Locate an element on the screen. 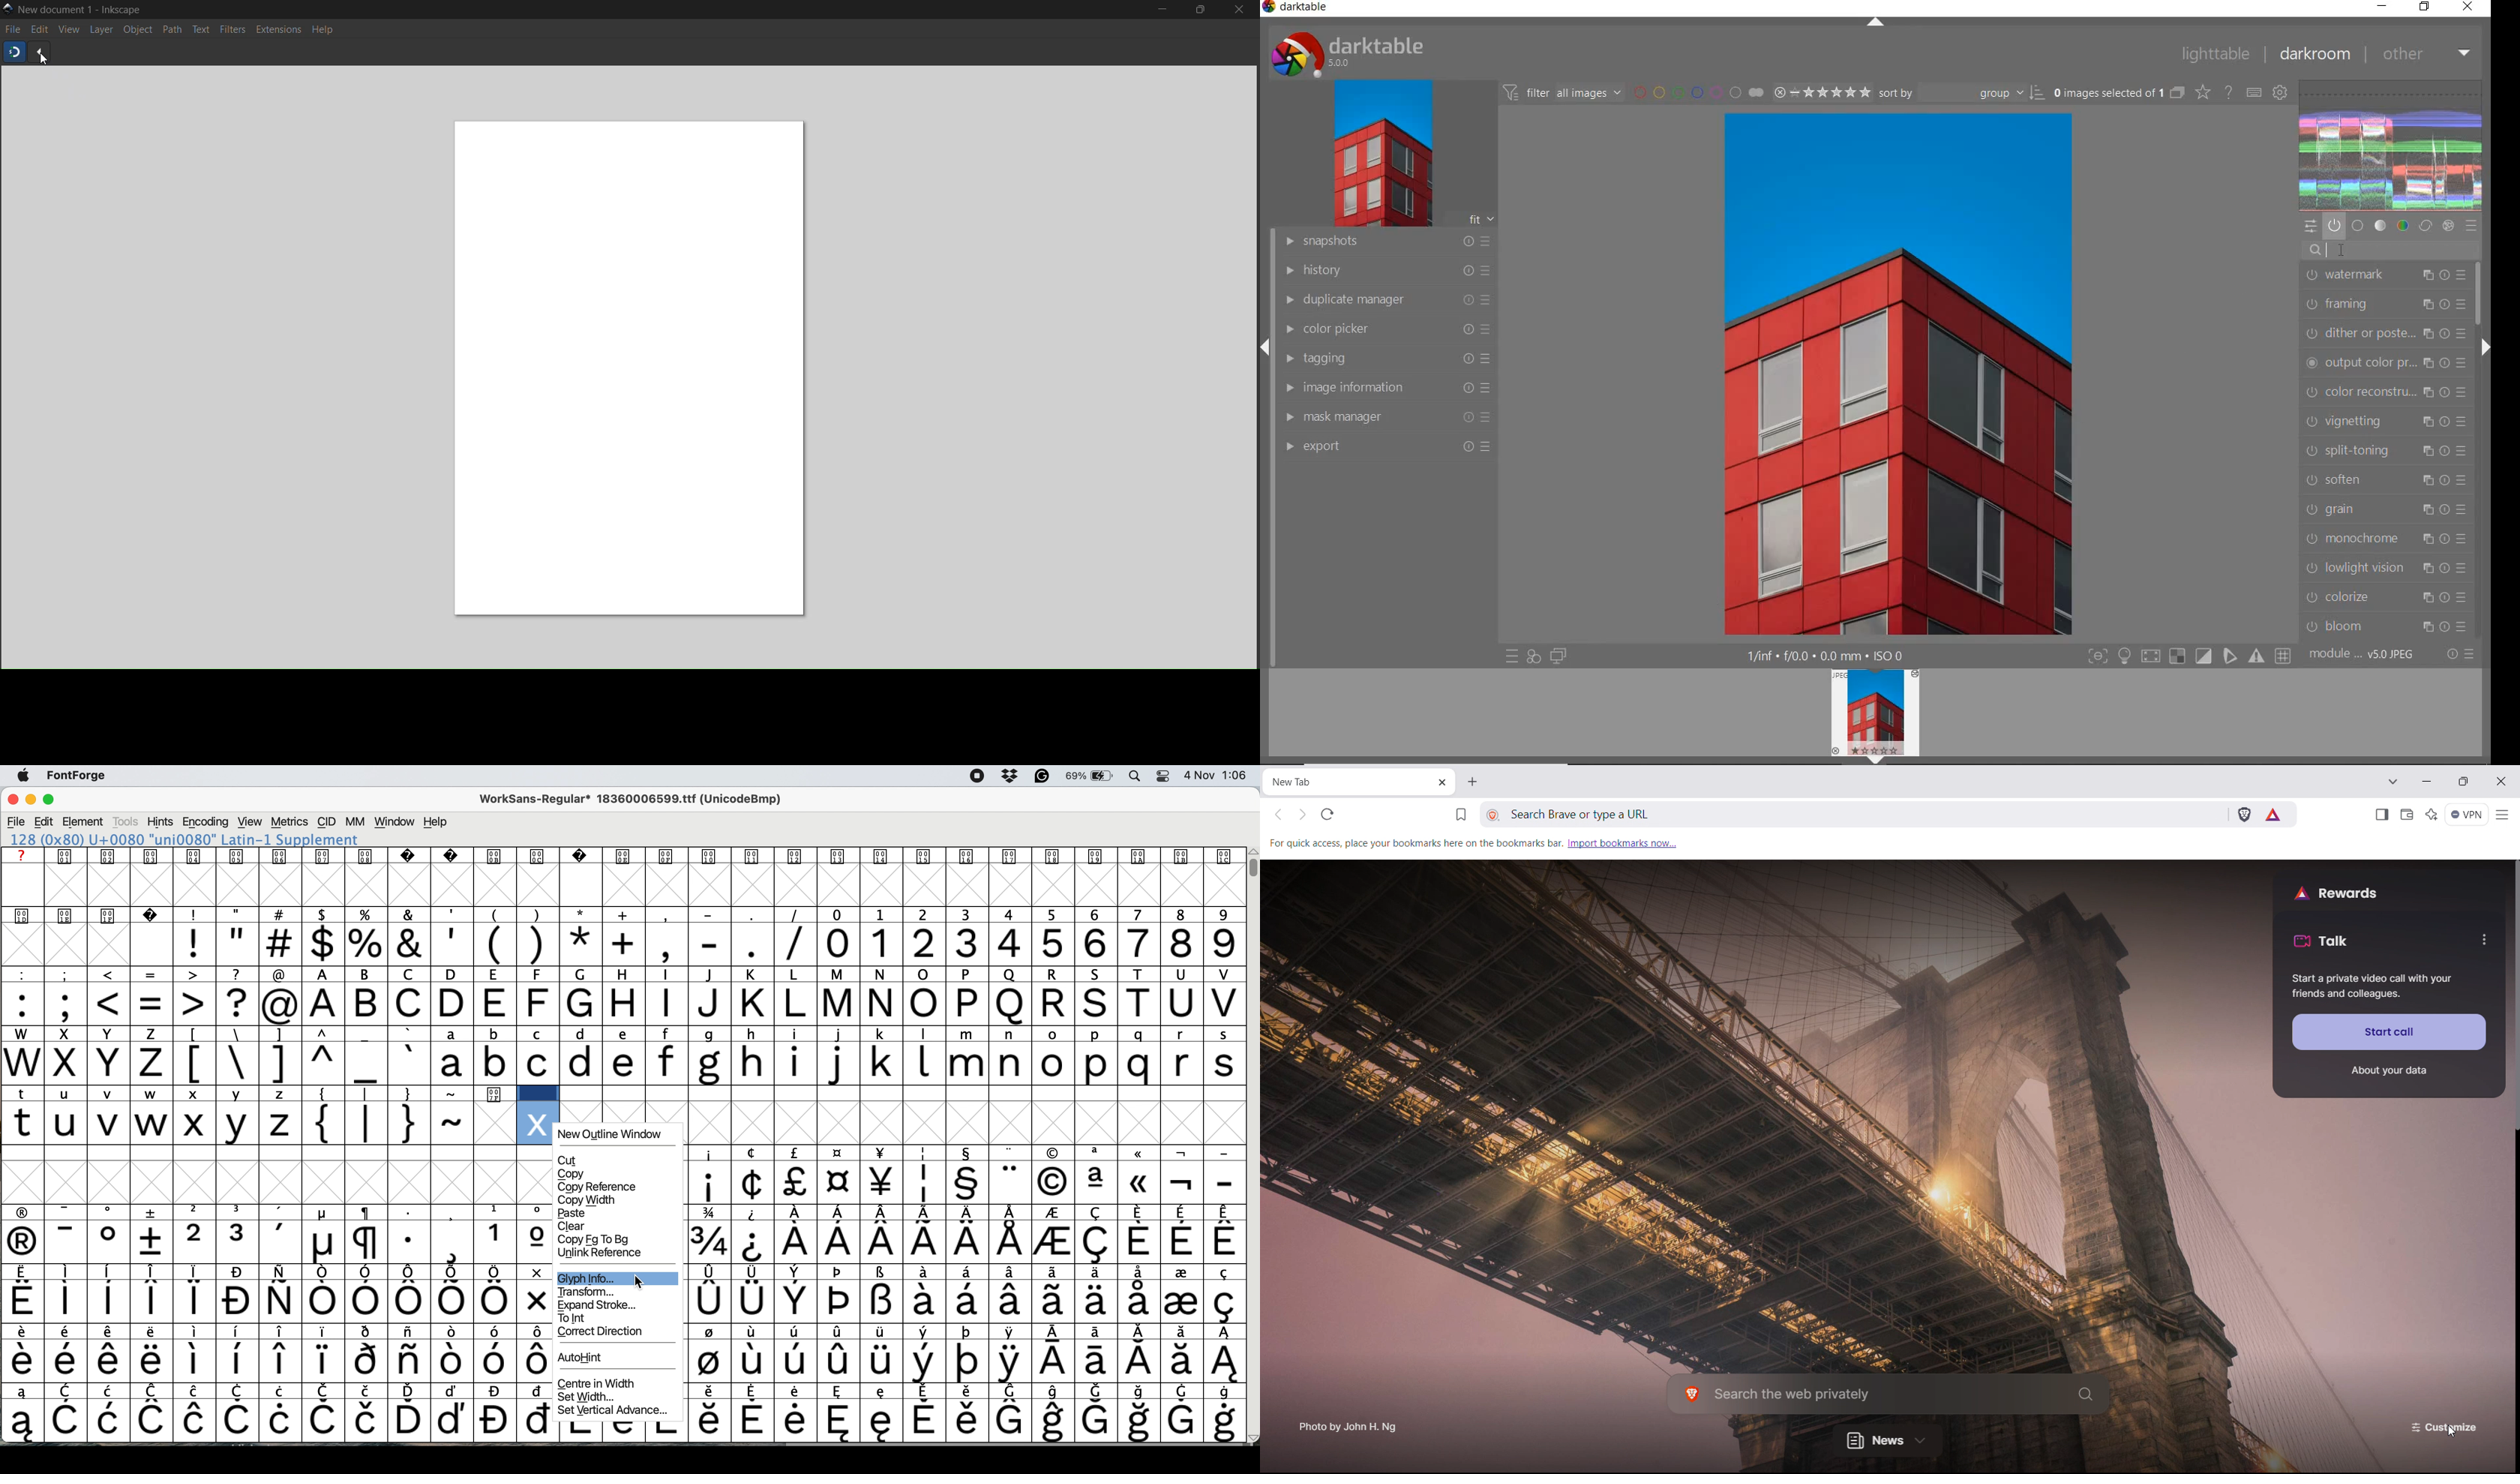 The image size is (2520, 1484). tone is located at coordinates (2380, 226).